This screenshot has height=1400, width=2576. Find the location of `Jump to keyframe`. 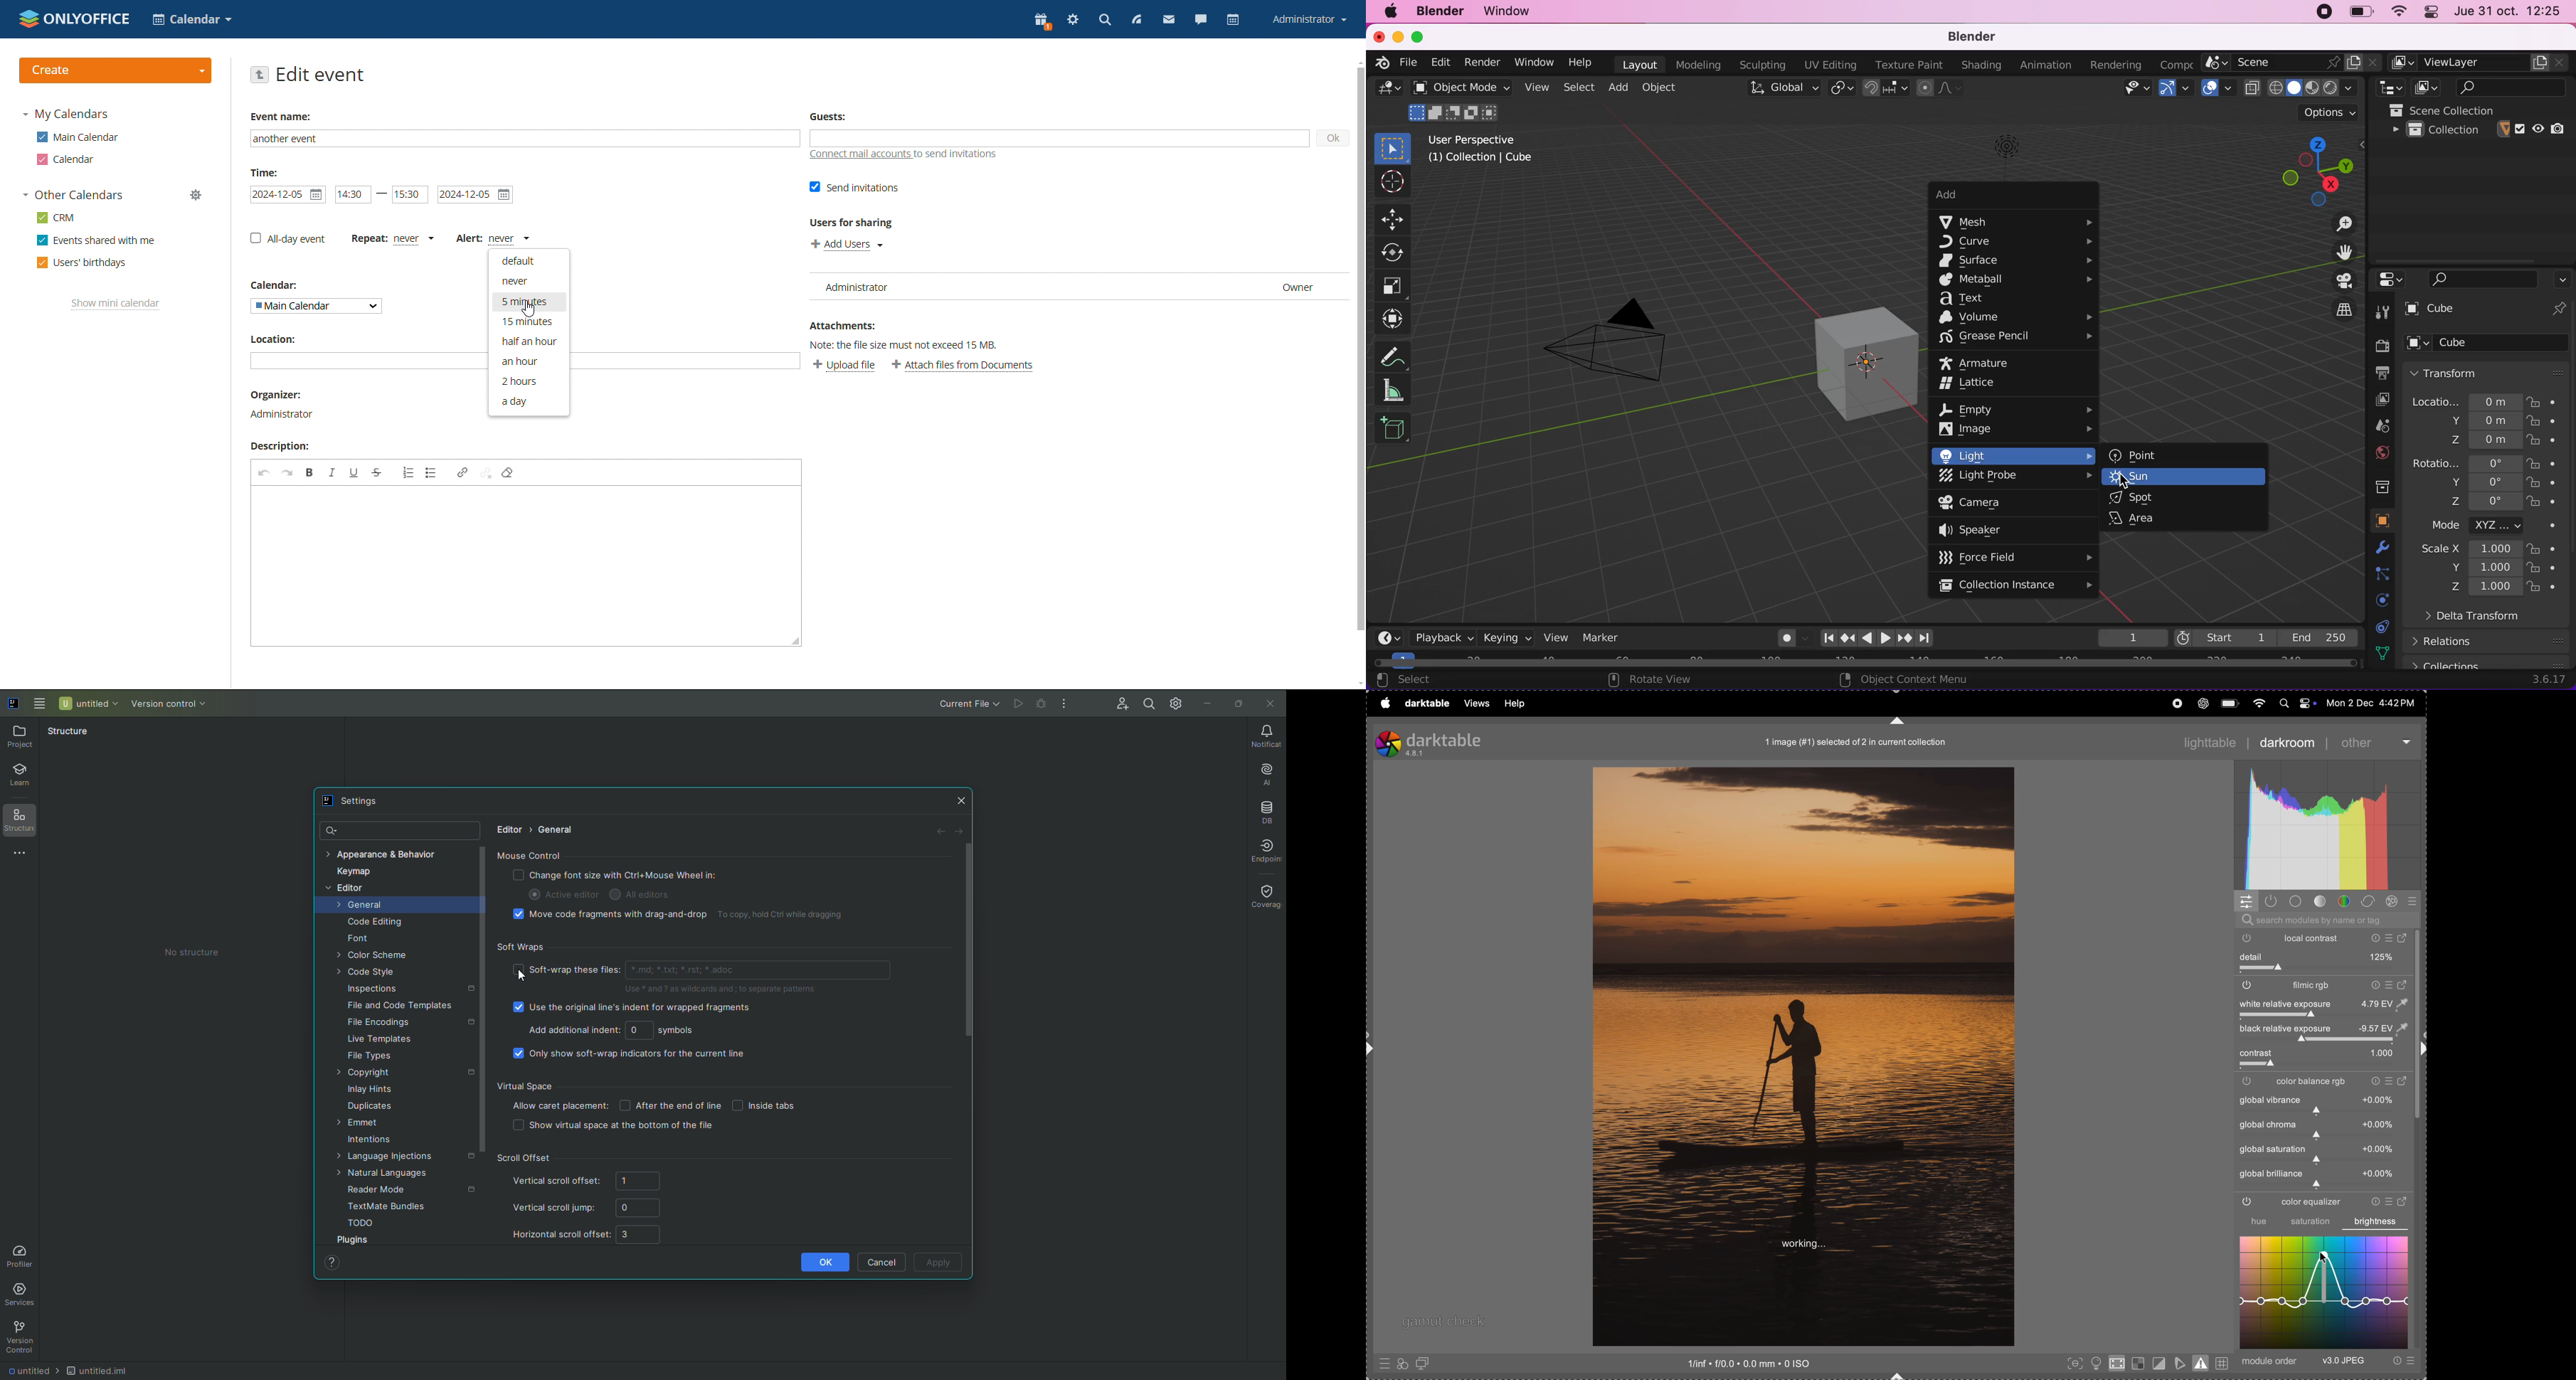

Jump to keyframe is located at coordinates (1905, 638).